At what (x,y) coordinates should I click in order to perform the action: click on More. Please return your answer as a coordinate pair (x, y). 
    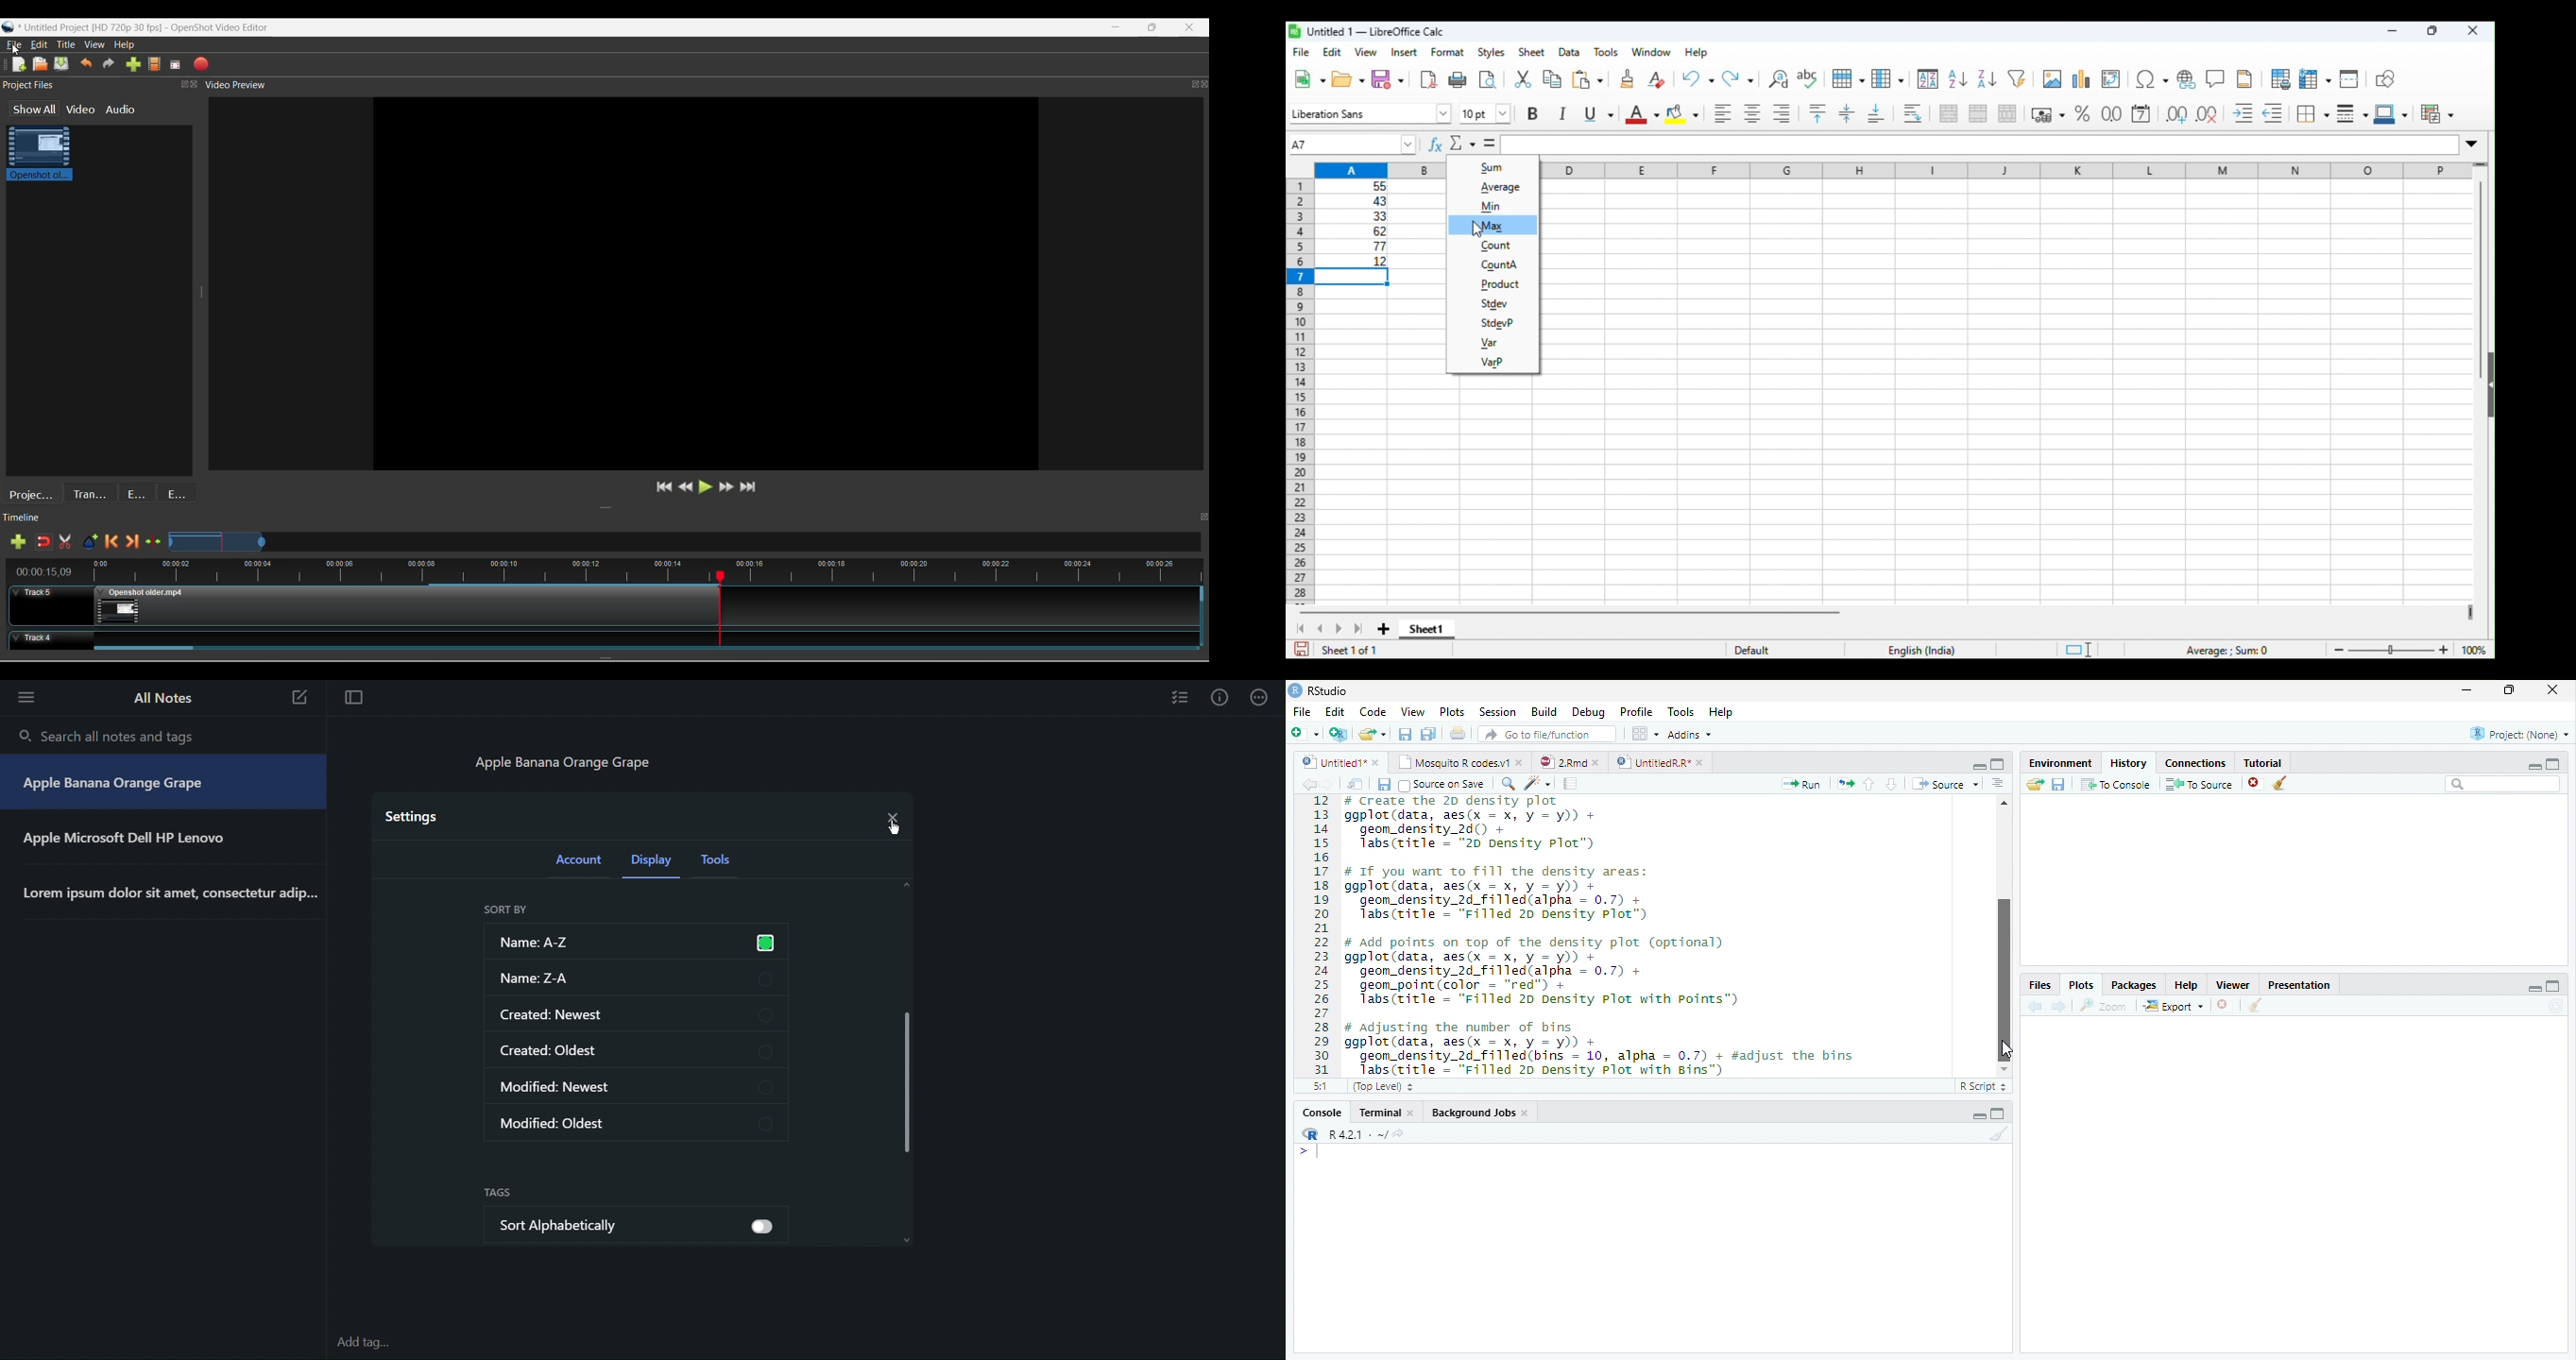
    Looking at the image, I should click on (1261, 697).